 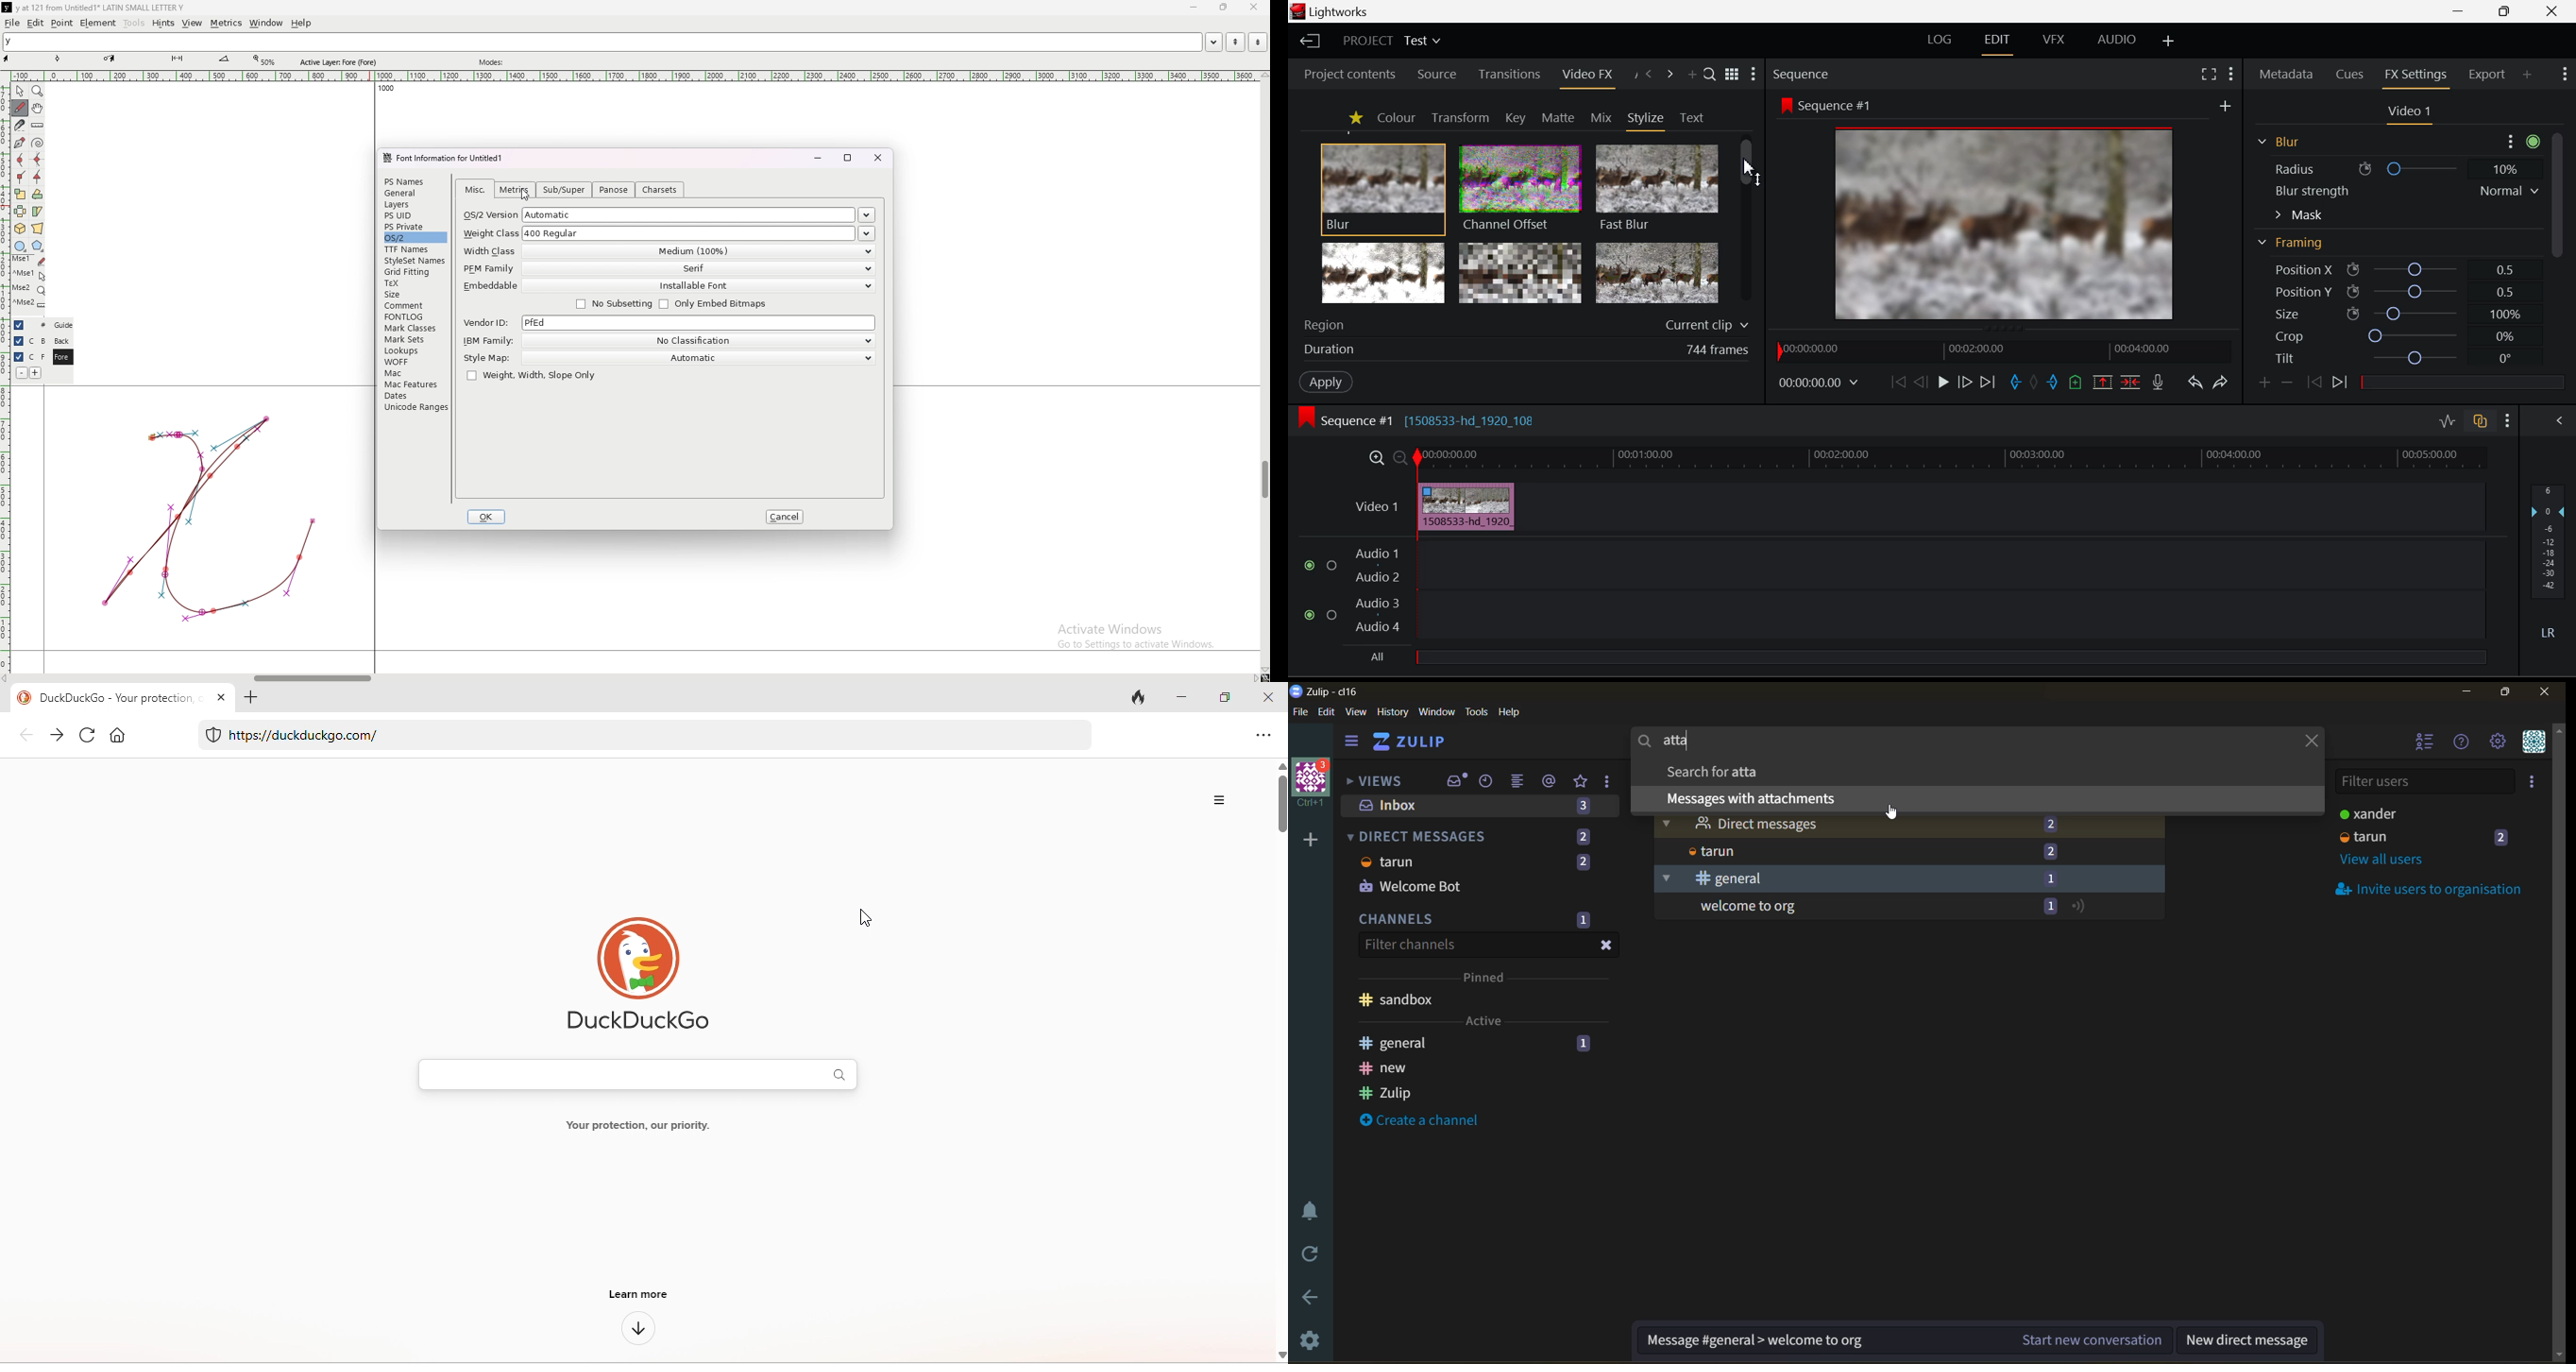 I want to click on tarun, so click(x=2365, y=837).